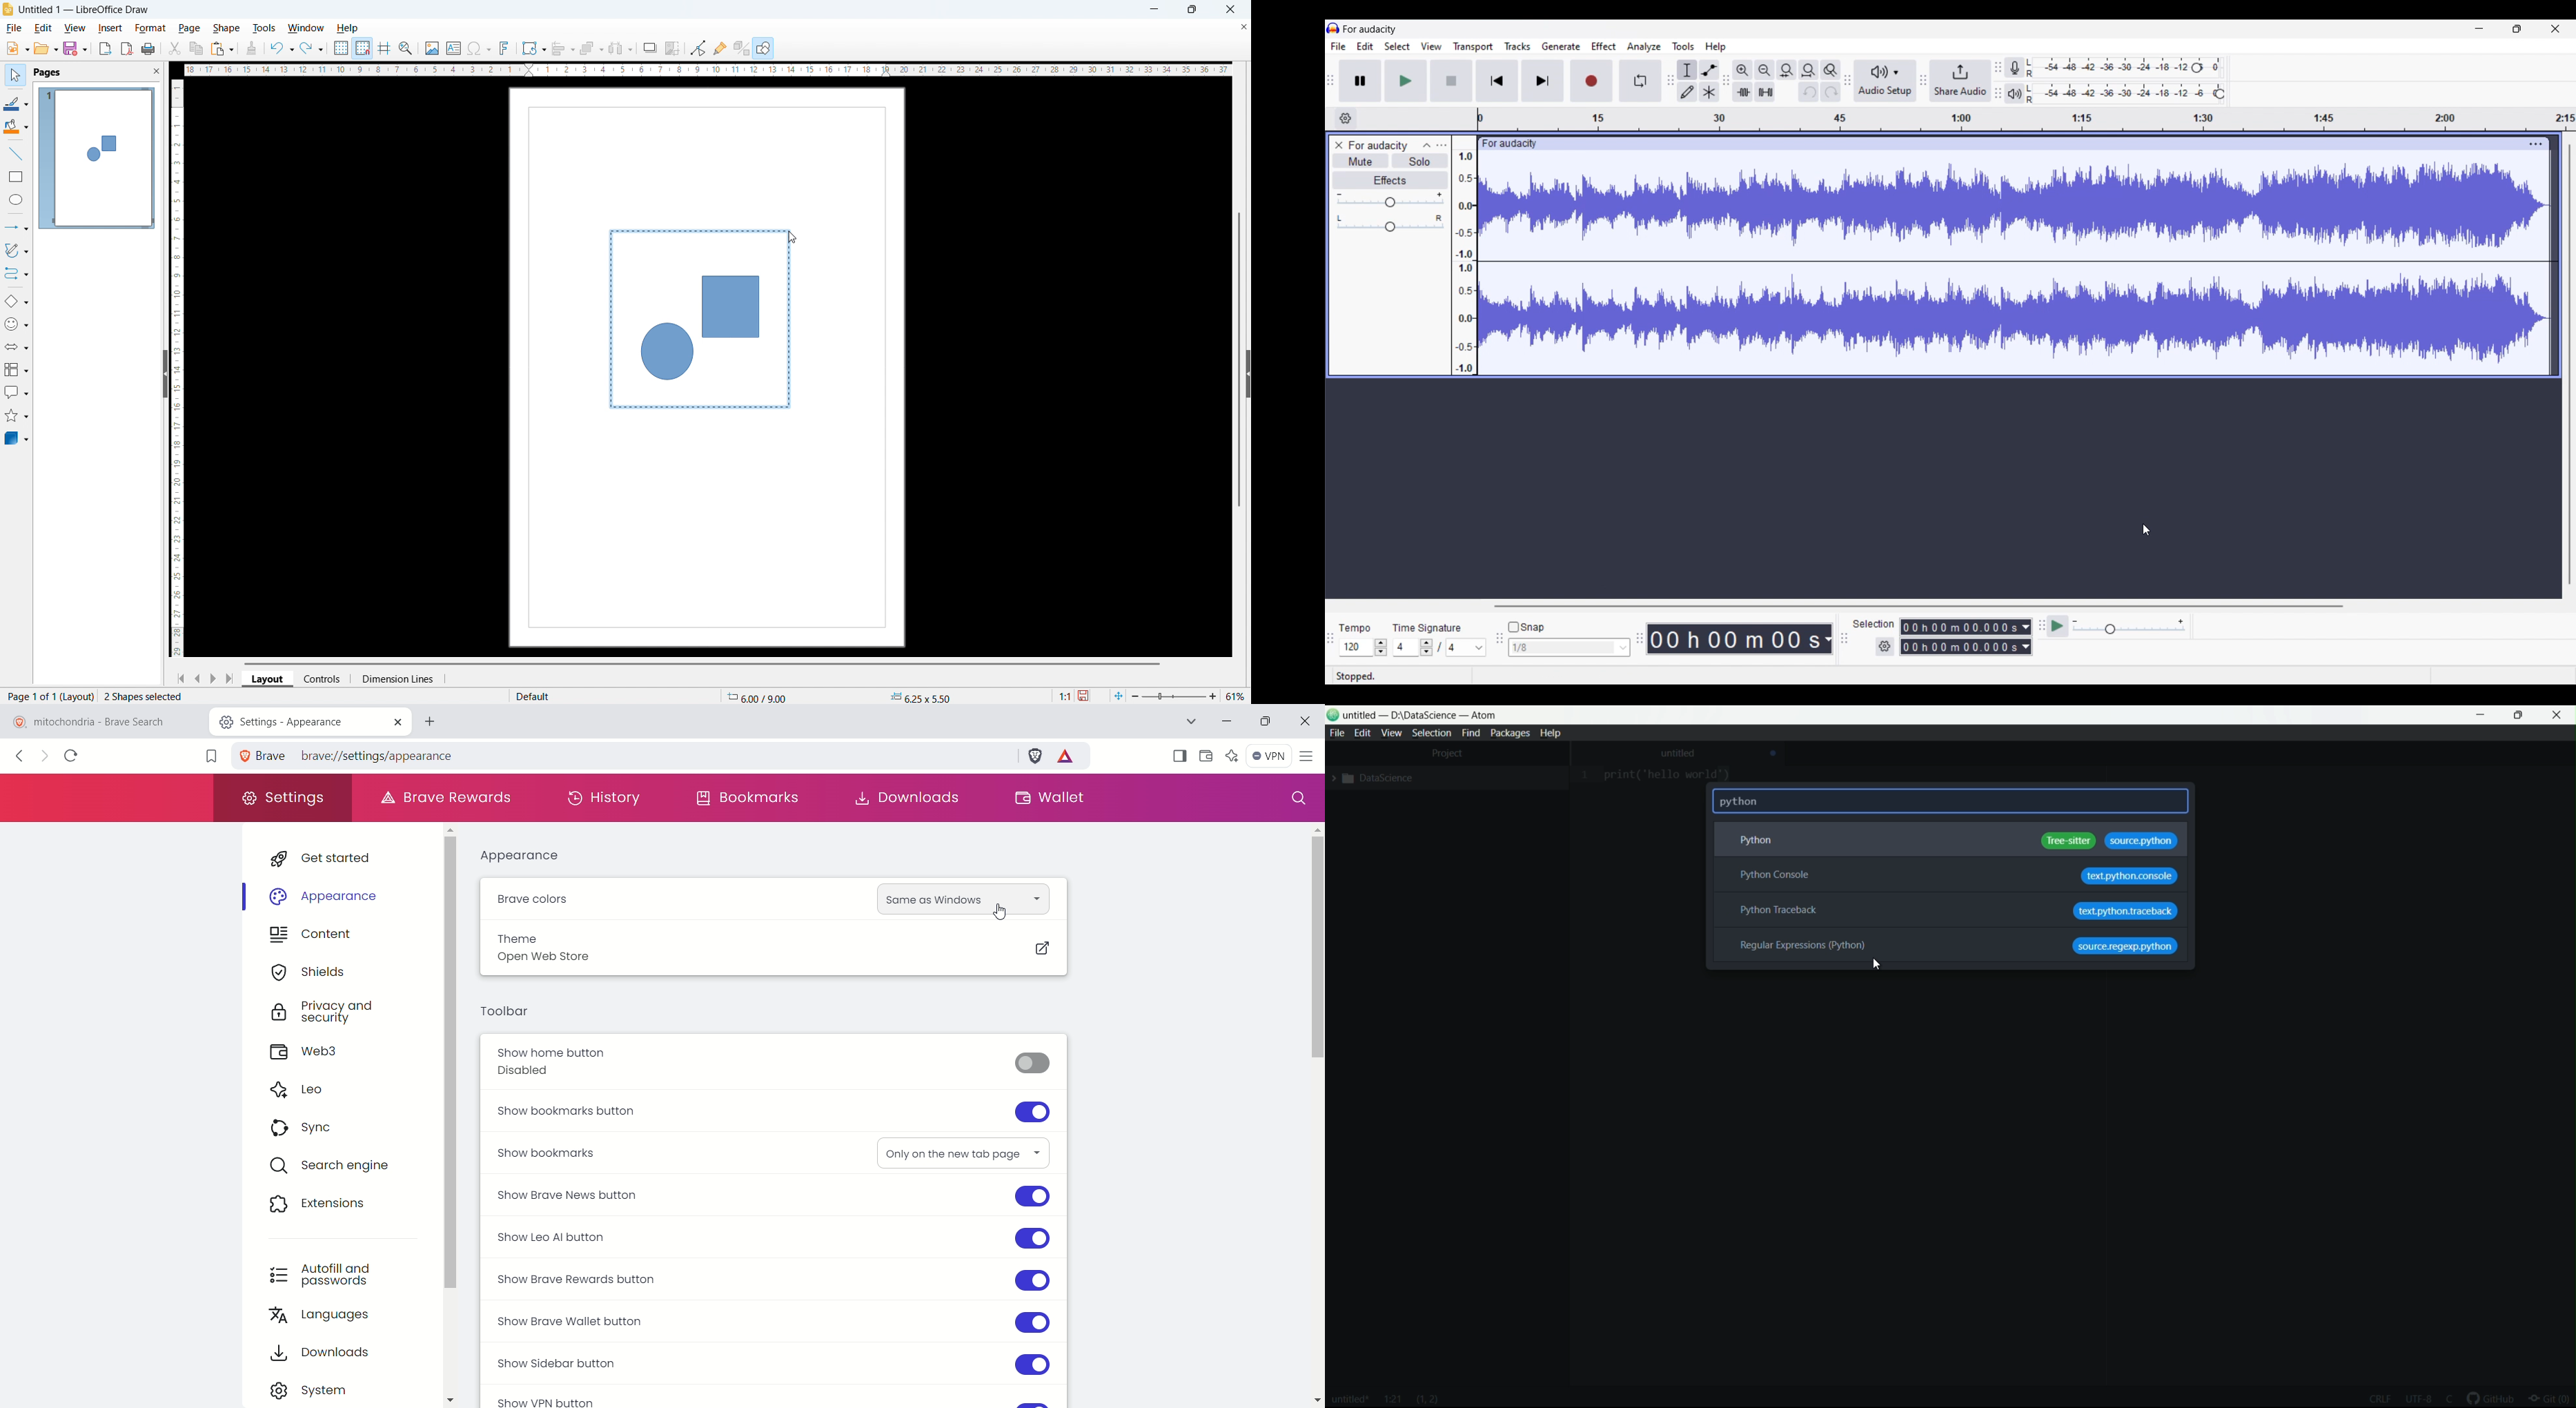  Describe the element at coordinates (1603, 46) in the screenshot. I see `Effect menu` at that location.